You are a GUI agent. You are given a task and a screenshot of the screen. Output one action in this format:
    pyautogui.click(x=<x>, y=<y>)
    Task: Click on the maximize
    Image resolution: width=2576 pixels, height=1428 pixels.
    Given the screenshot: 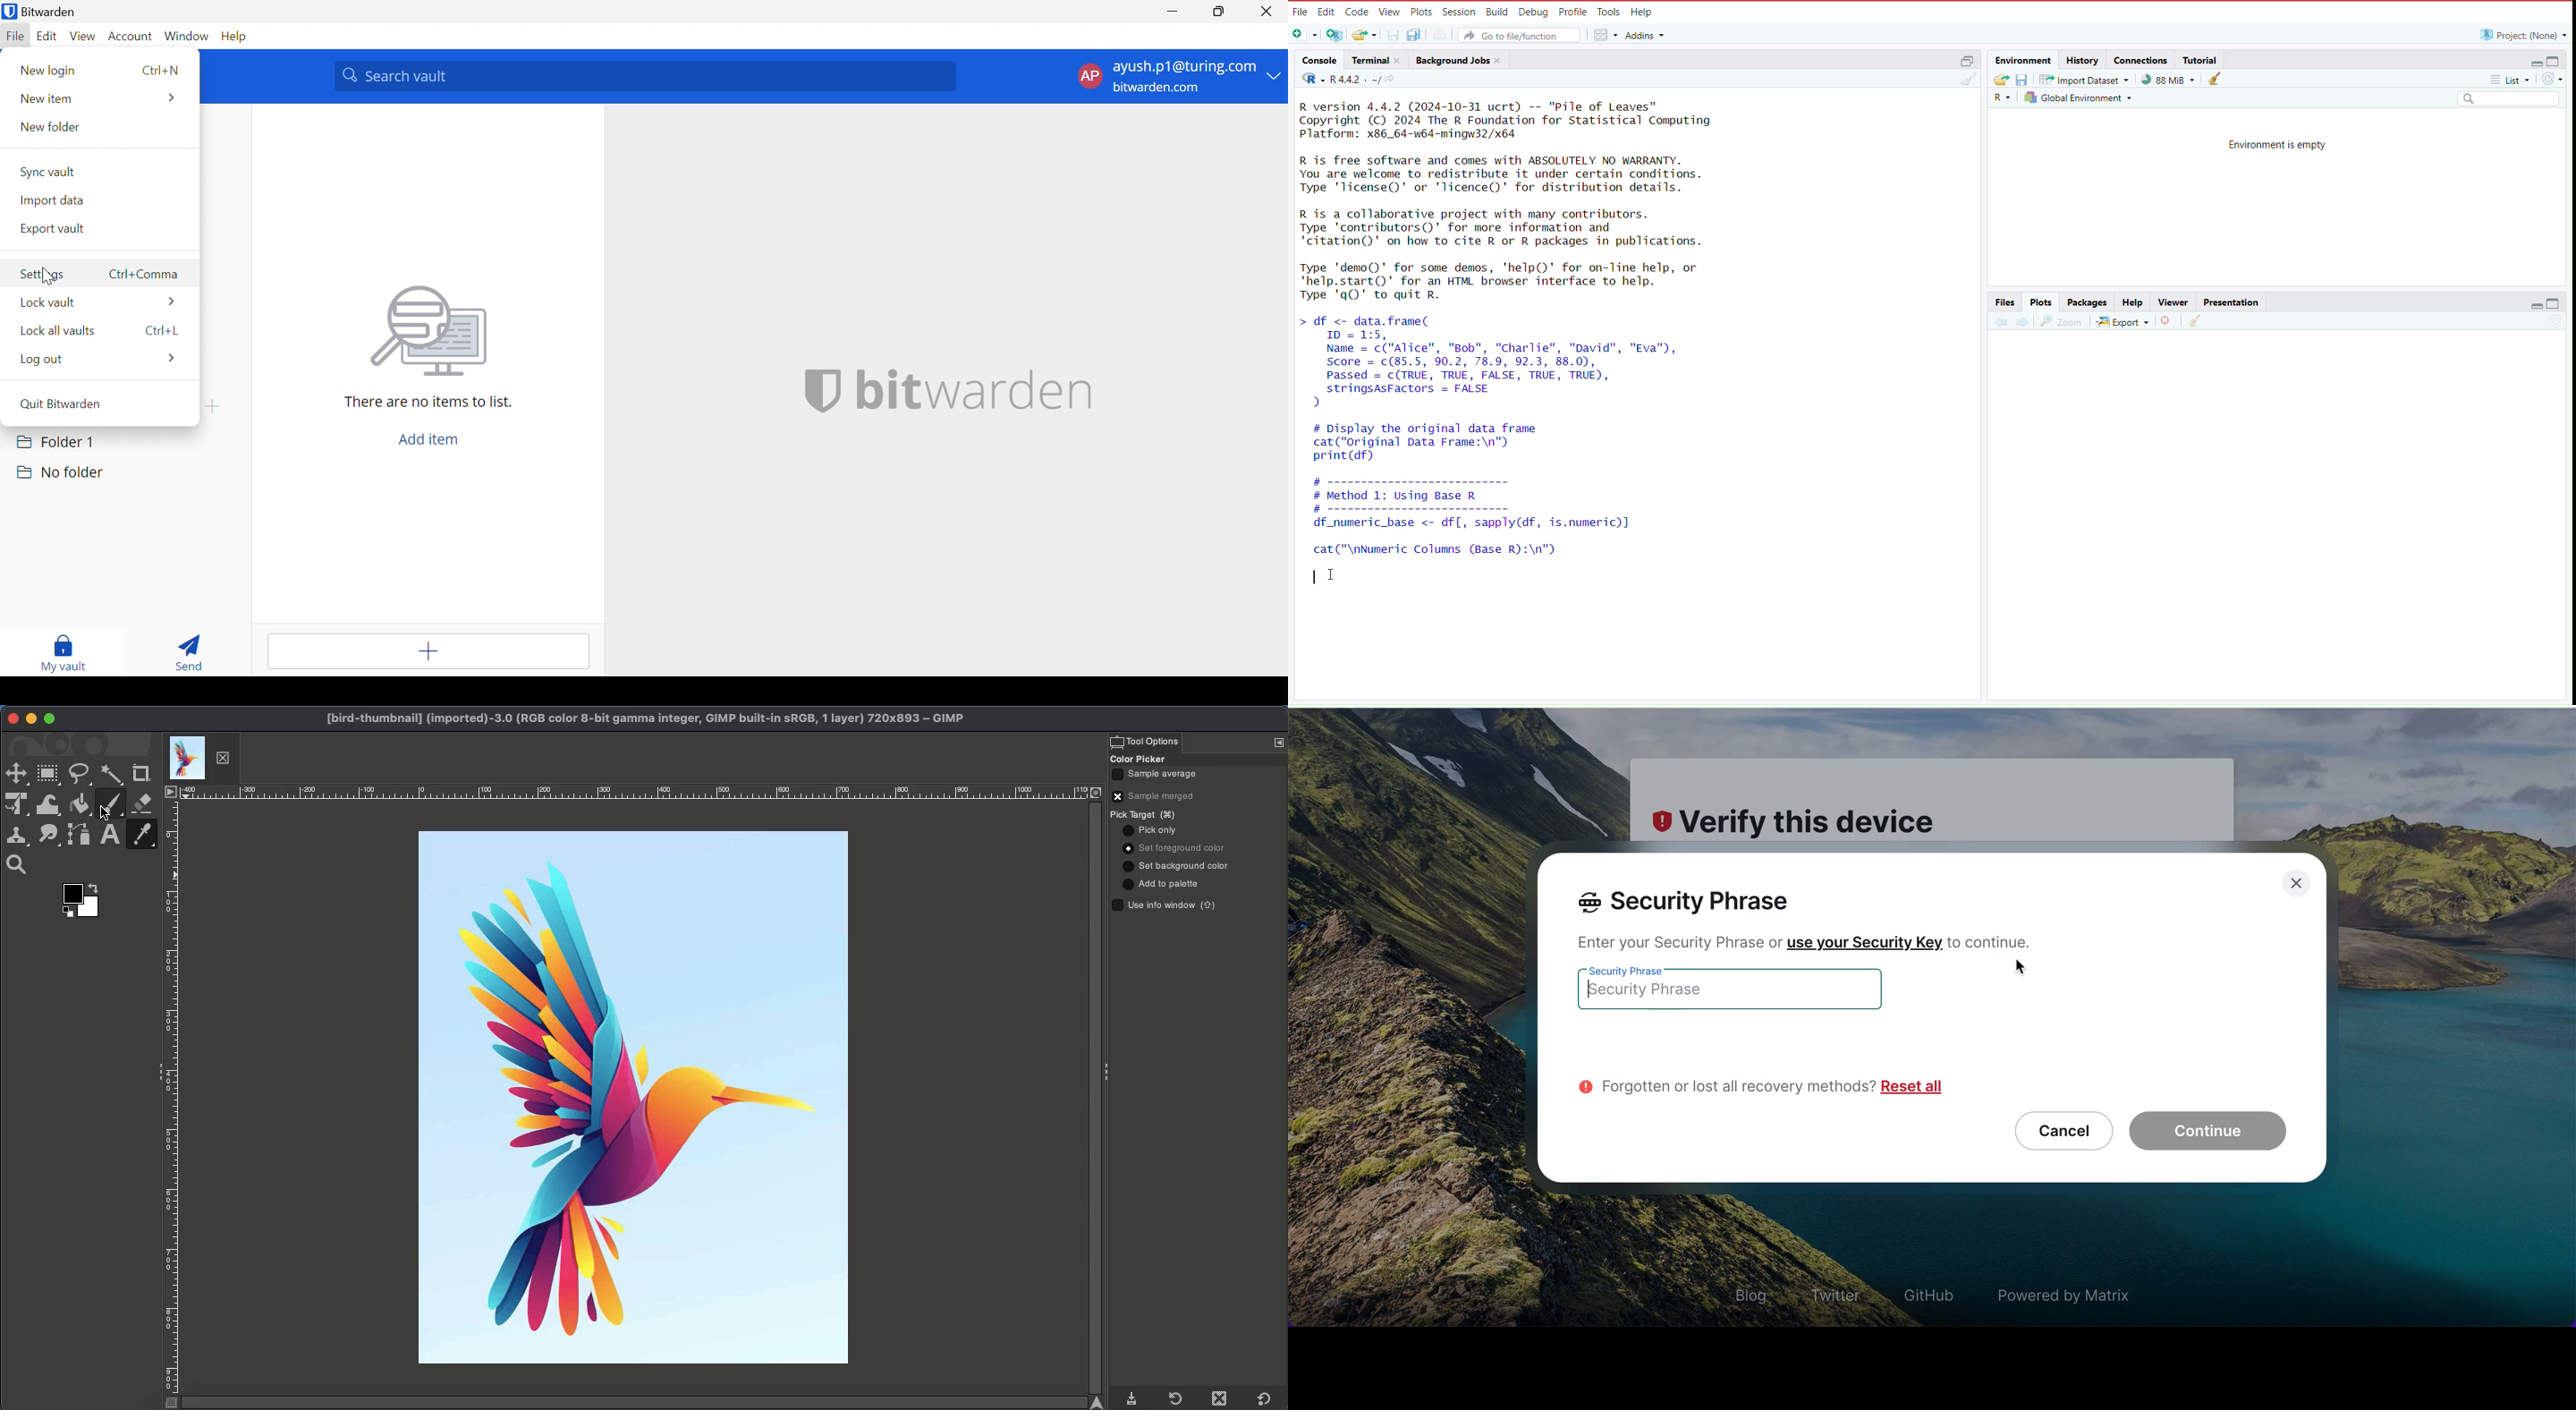 What is the action you would take?
    pyautogui.click(x=1965, y=59)
    